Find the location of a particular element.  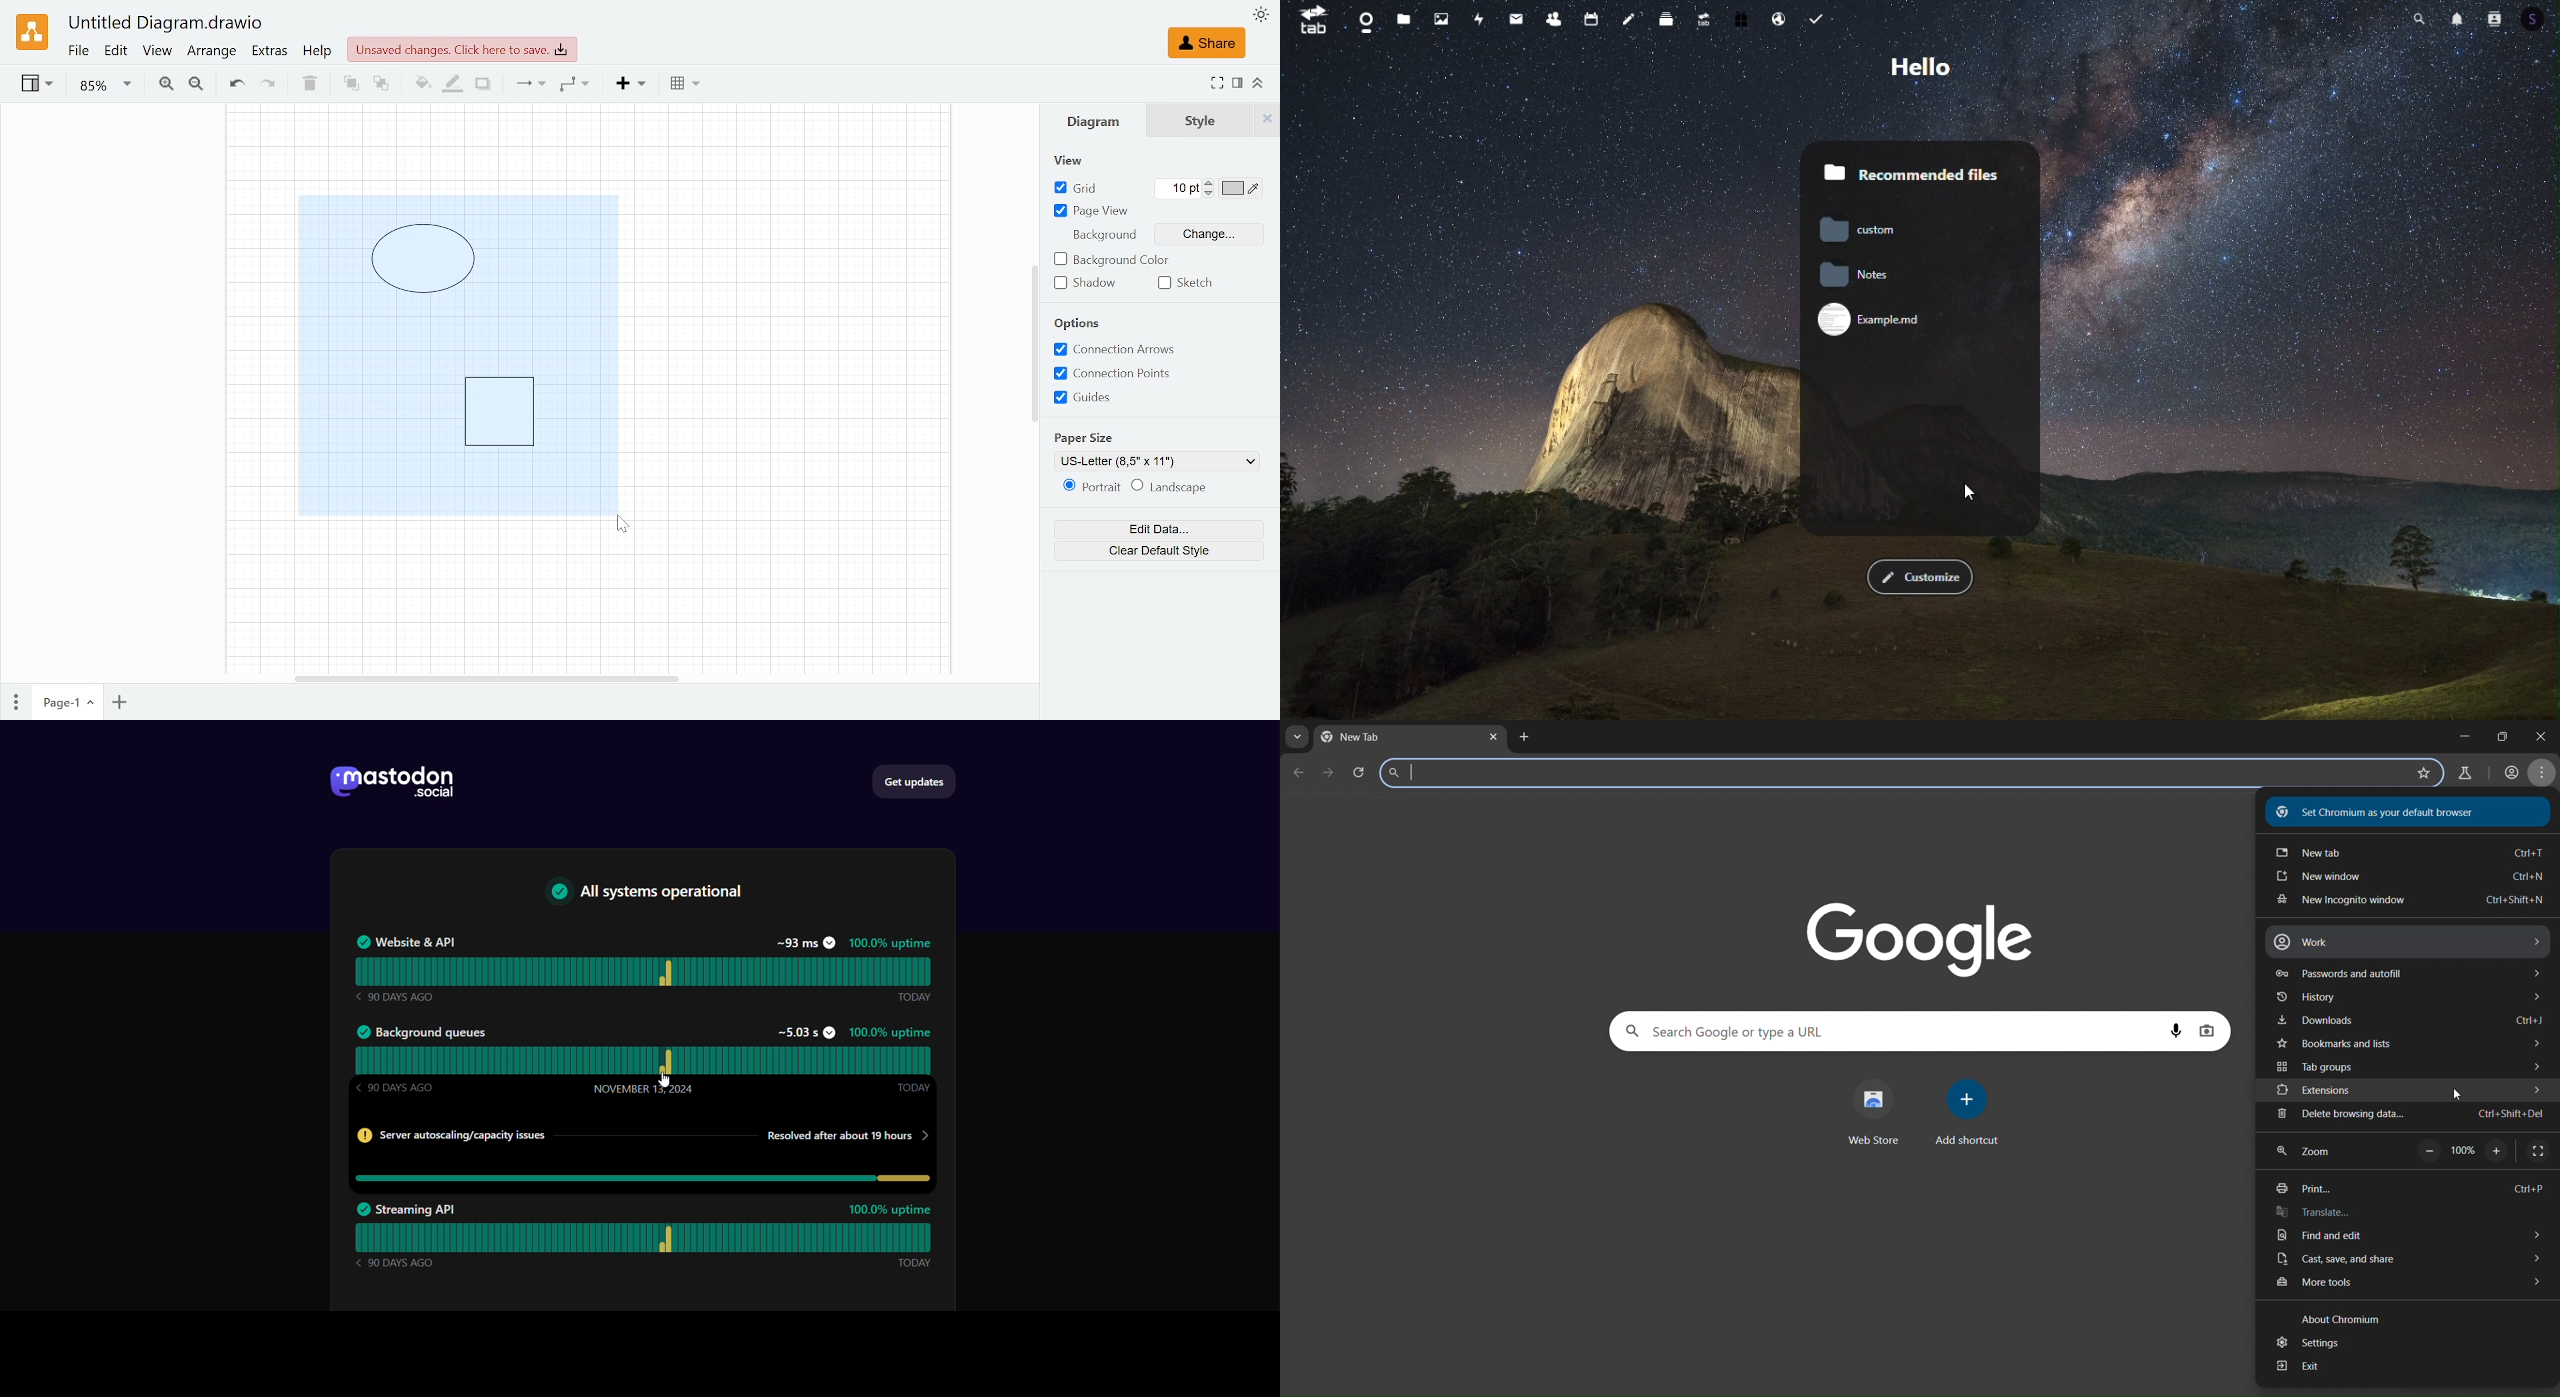

Notes is located at coordinates (1898, 276).